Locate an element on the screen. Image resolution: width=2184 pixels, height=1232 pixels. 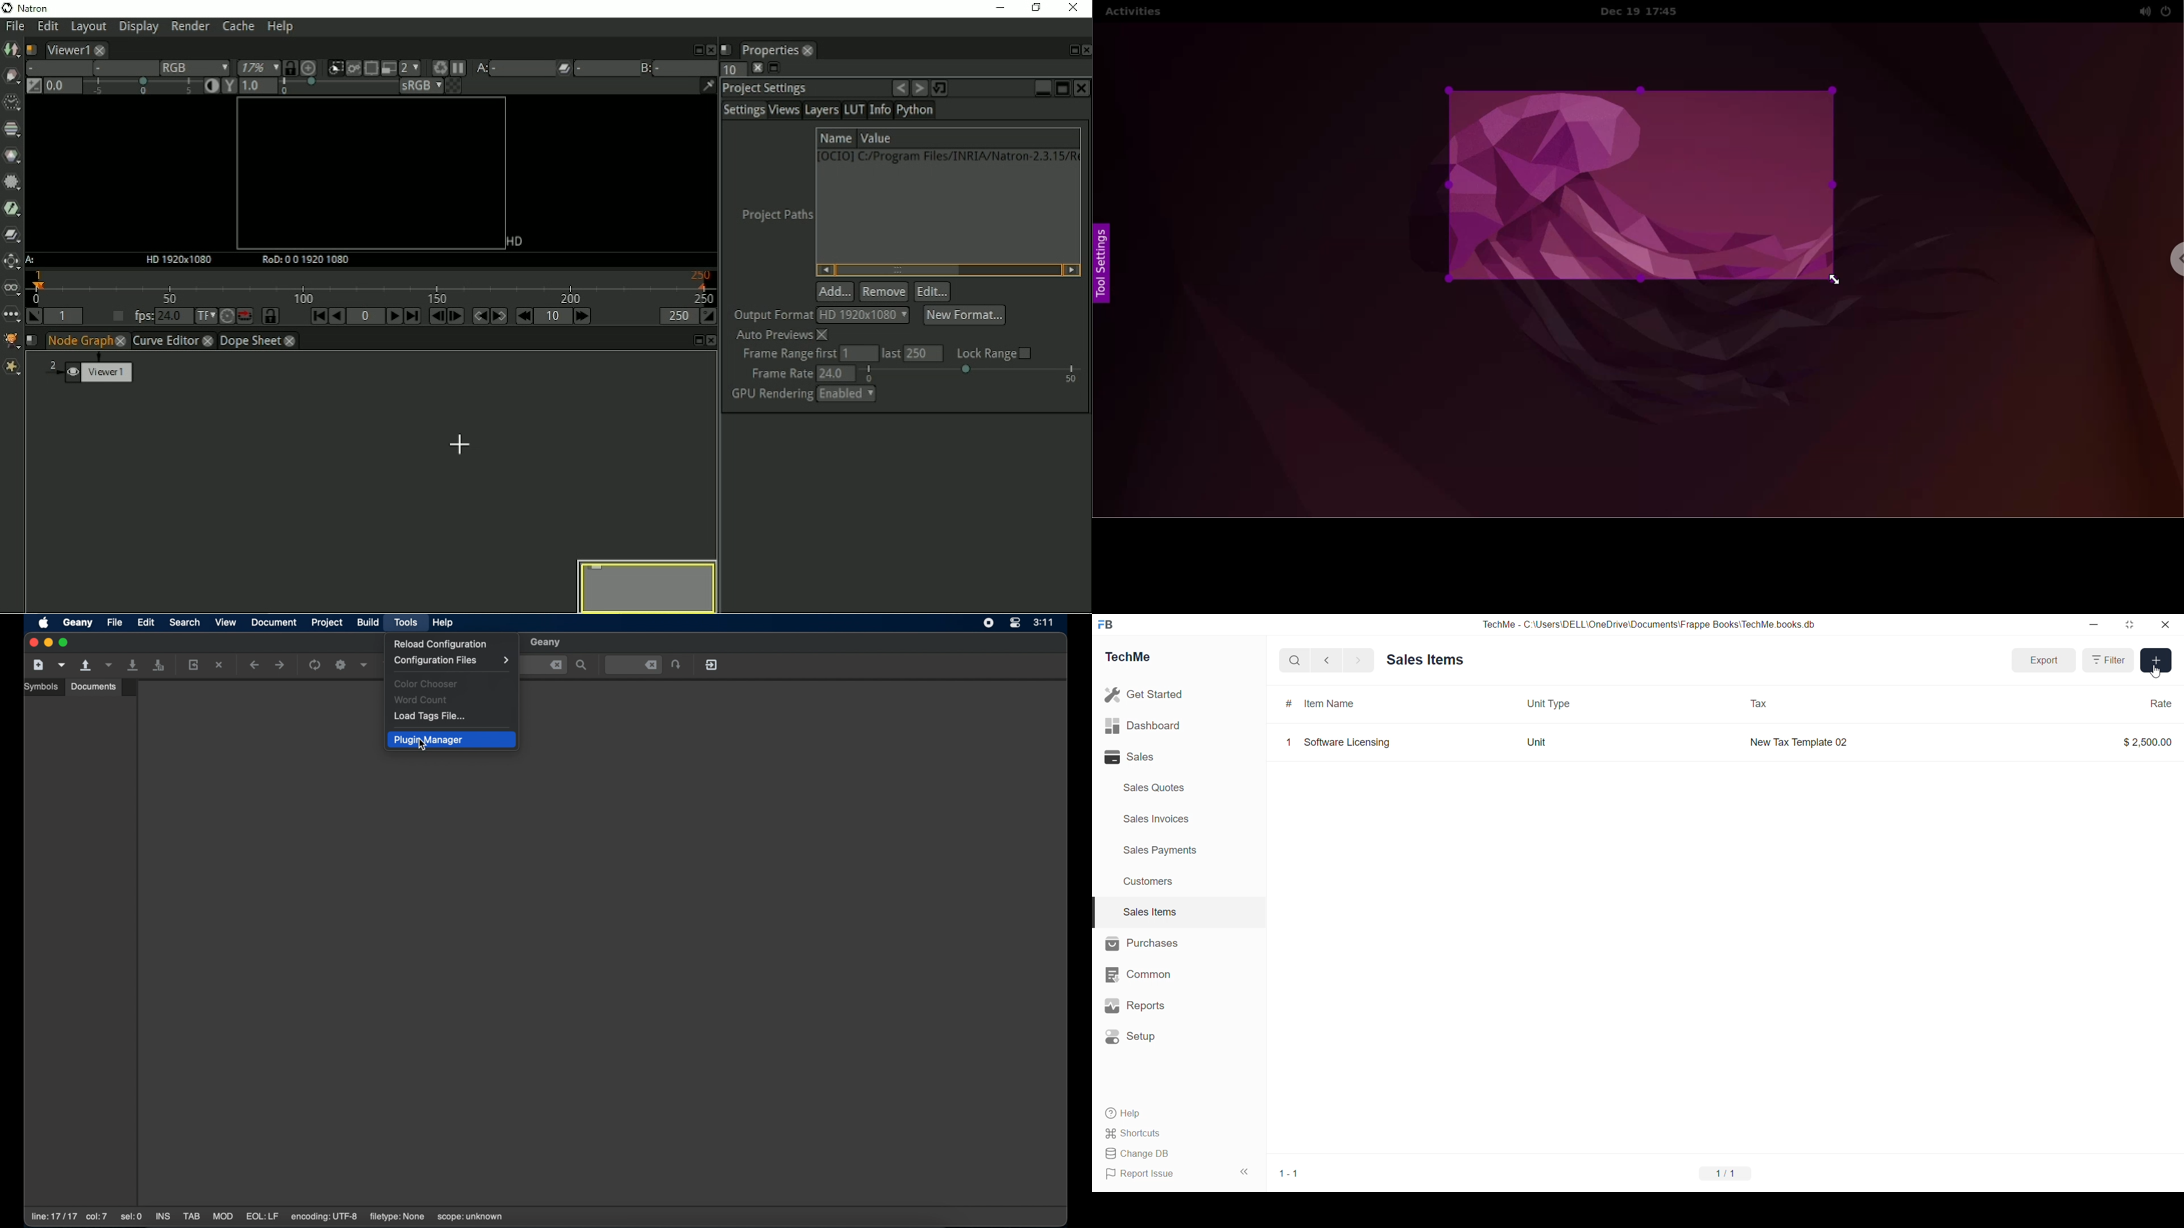
save all open files is located at coordinates (159, 666).